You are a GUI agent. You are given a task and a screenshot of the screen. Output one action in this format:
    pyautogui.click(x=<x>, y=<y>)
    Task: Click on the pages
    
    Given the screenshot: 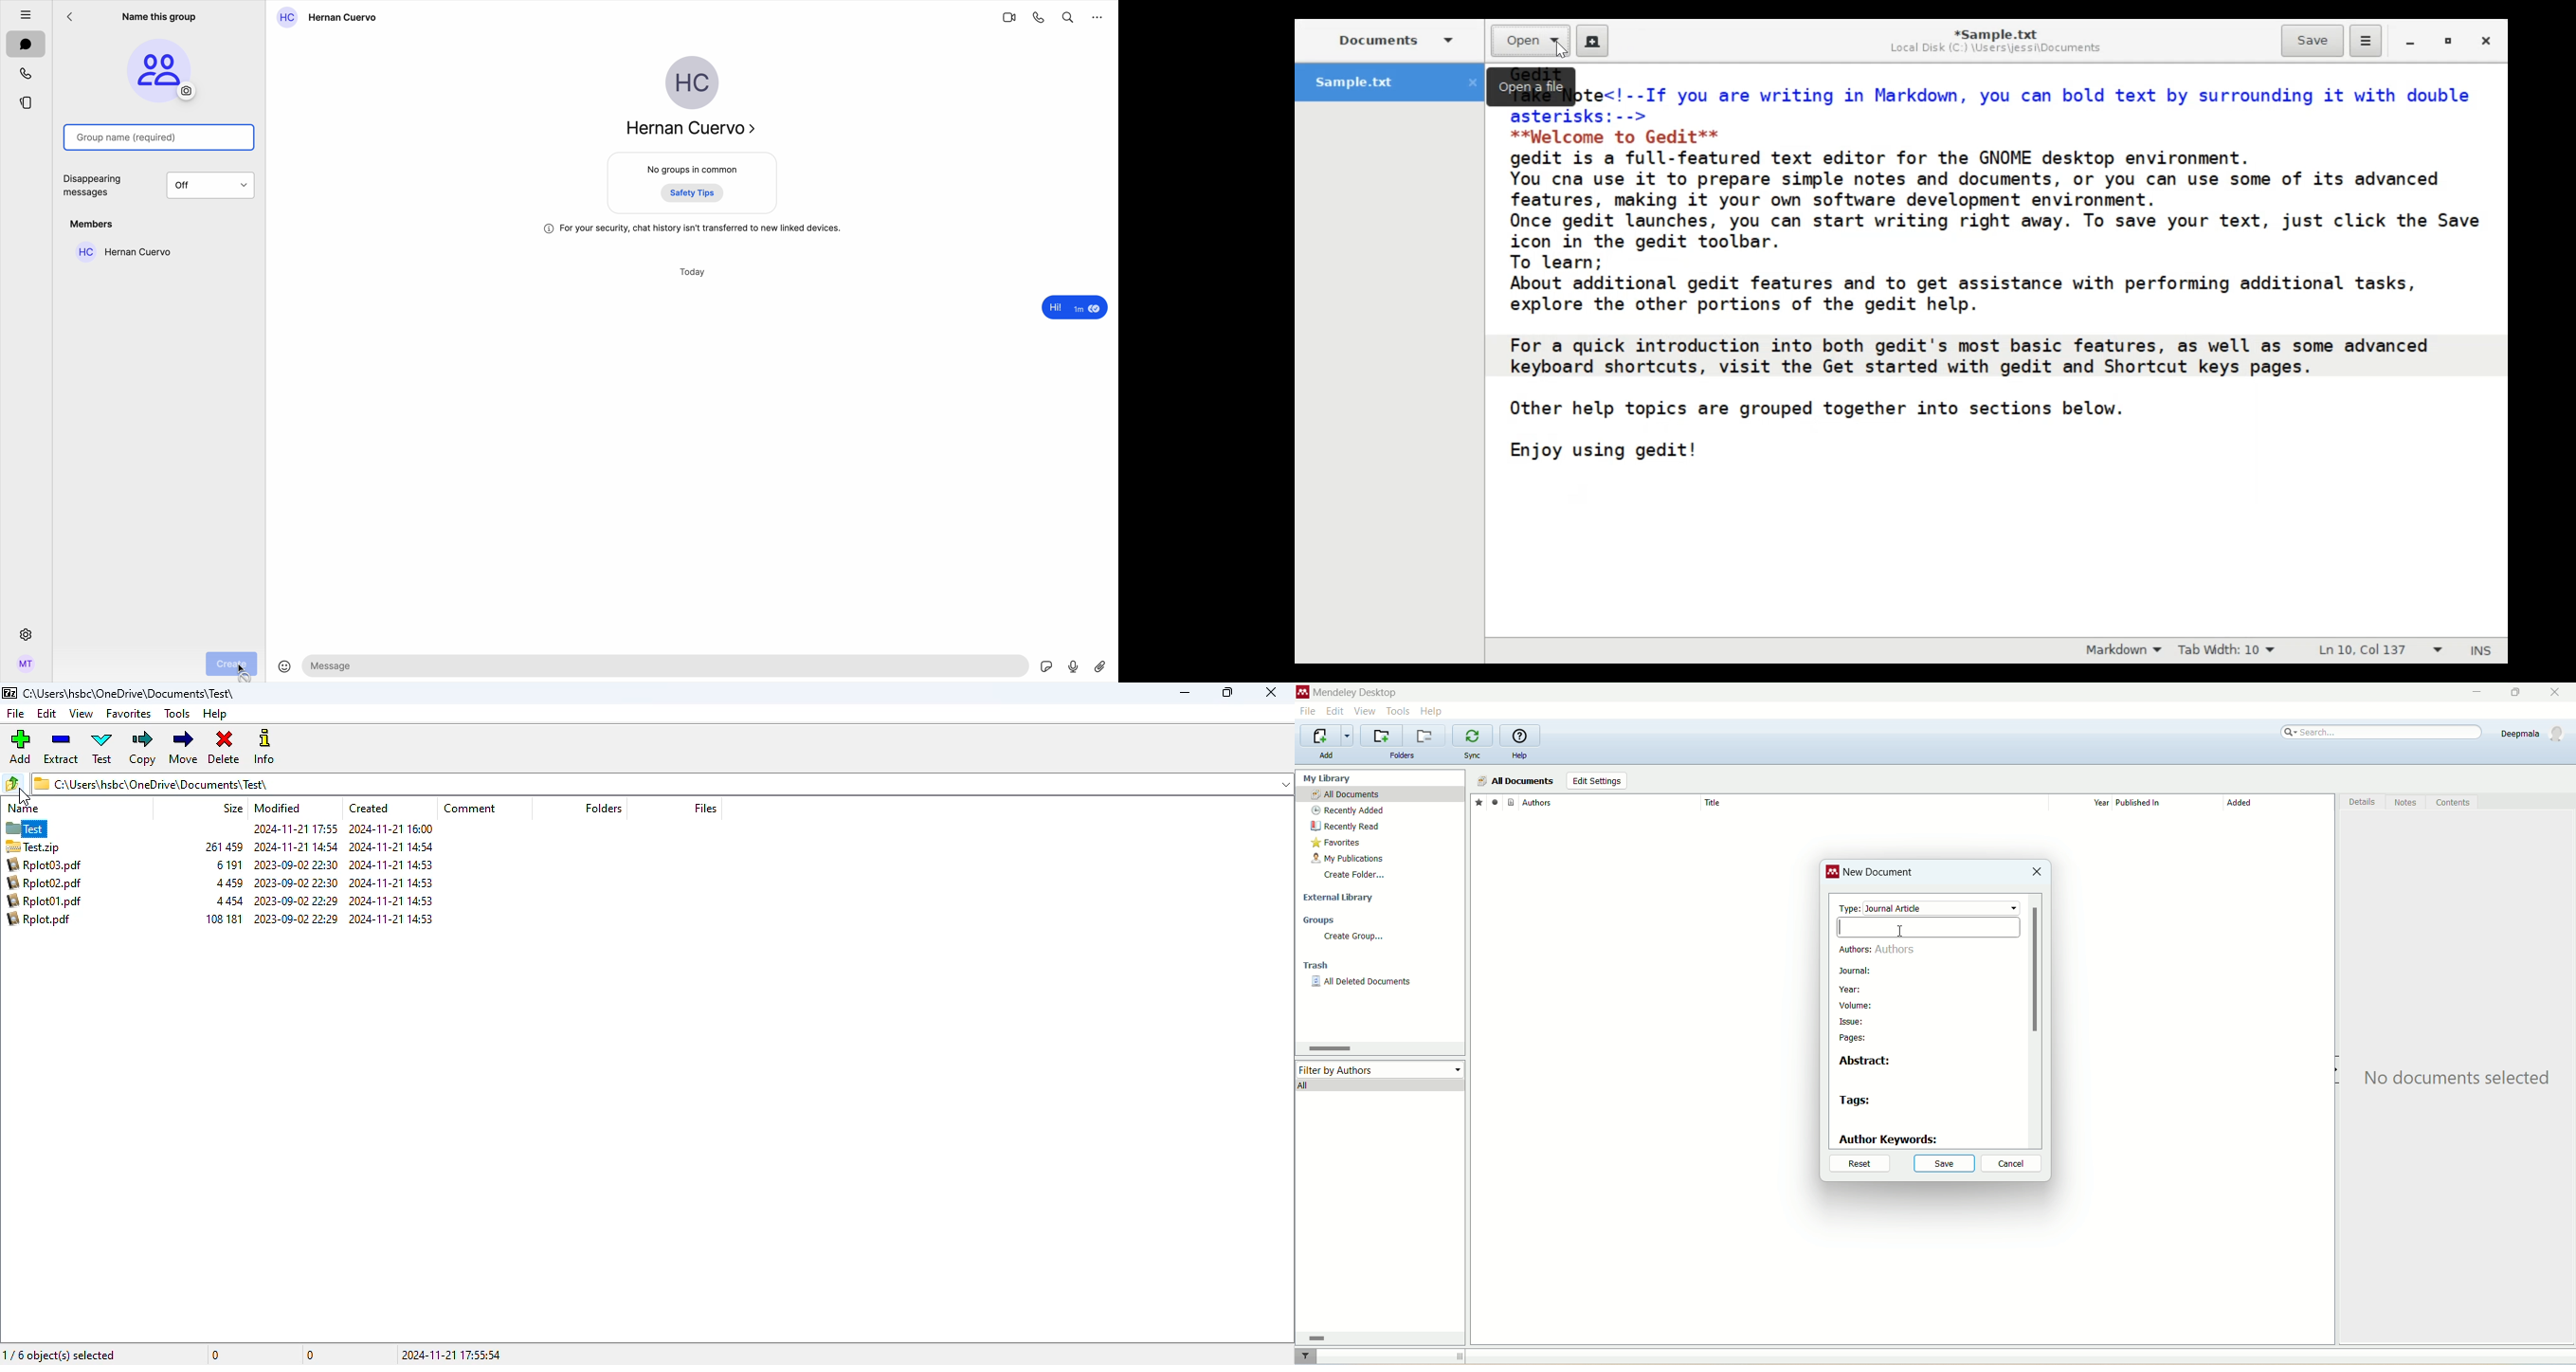 What is the action you would take?
    pyautogui.click(x=1855, y=1038)
    